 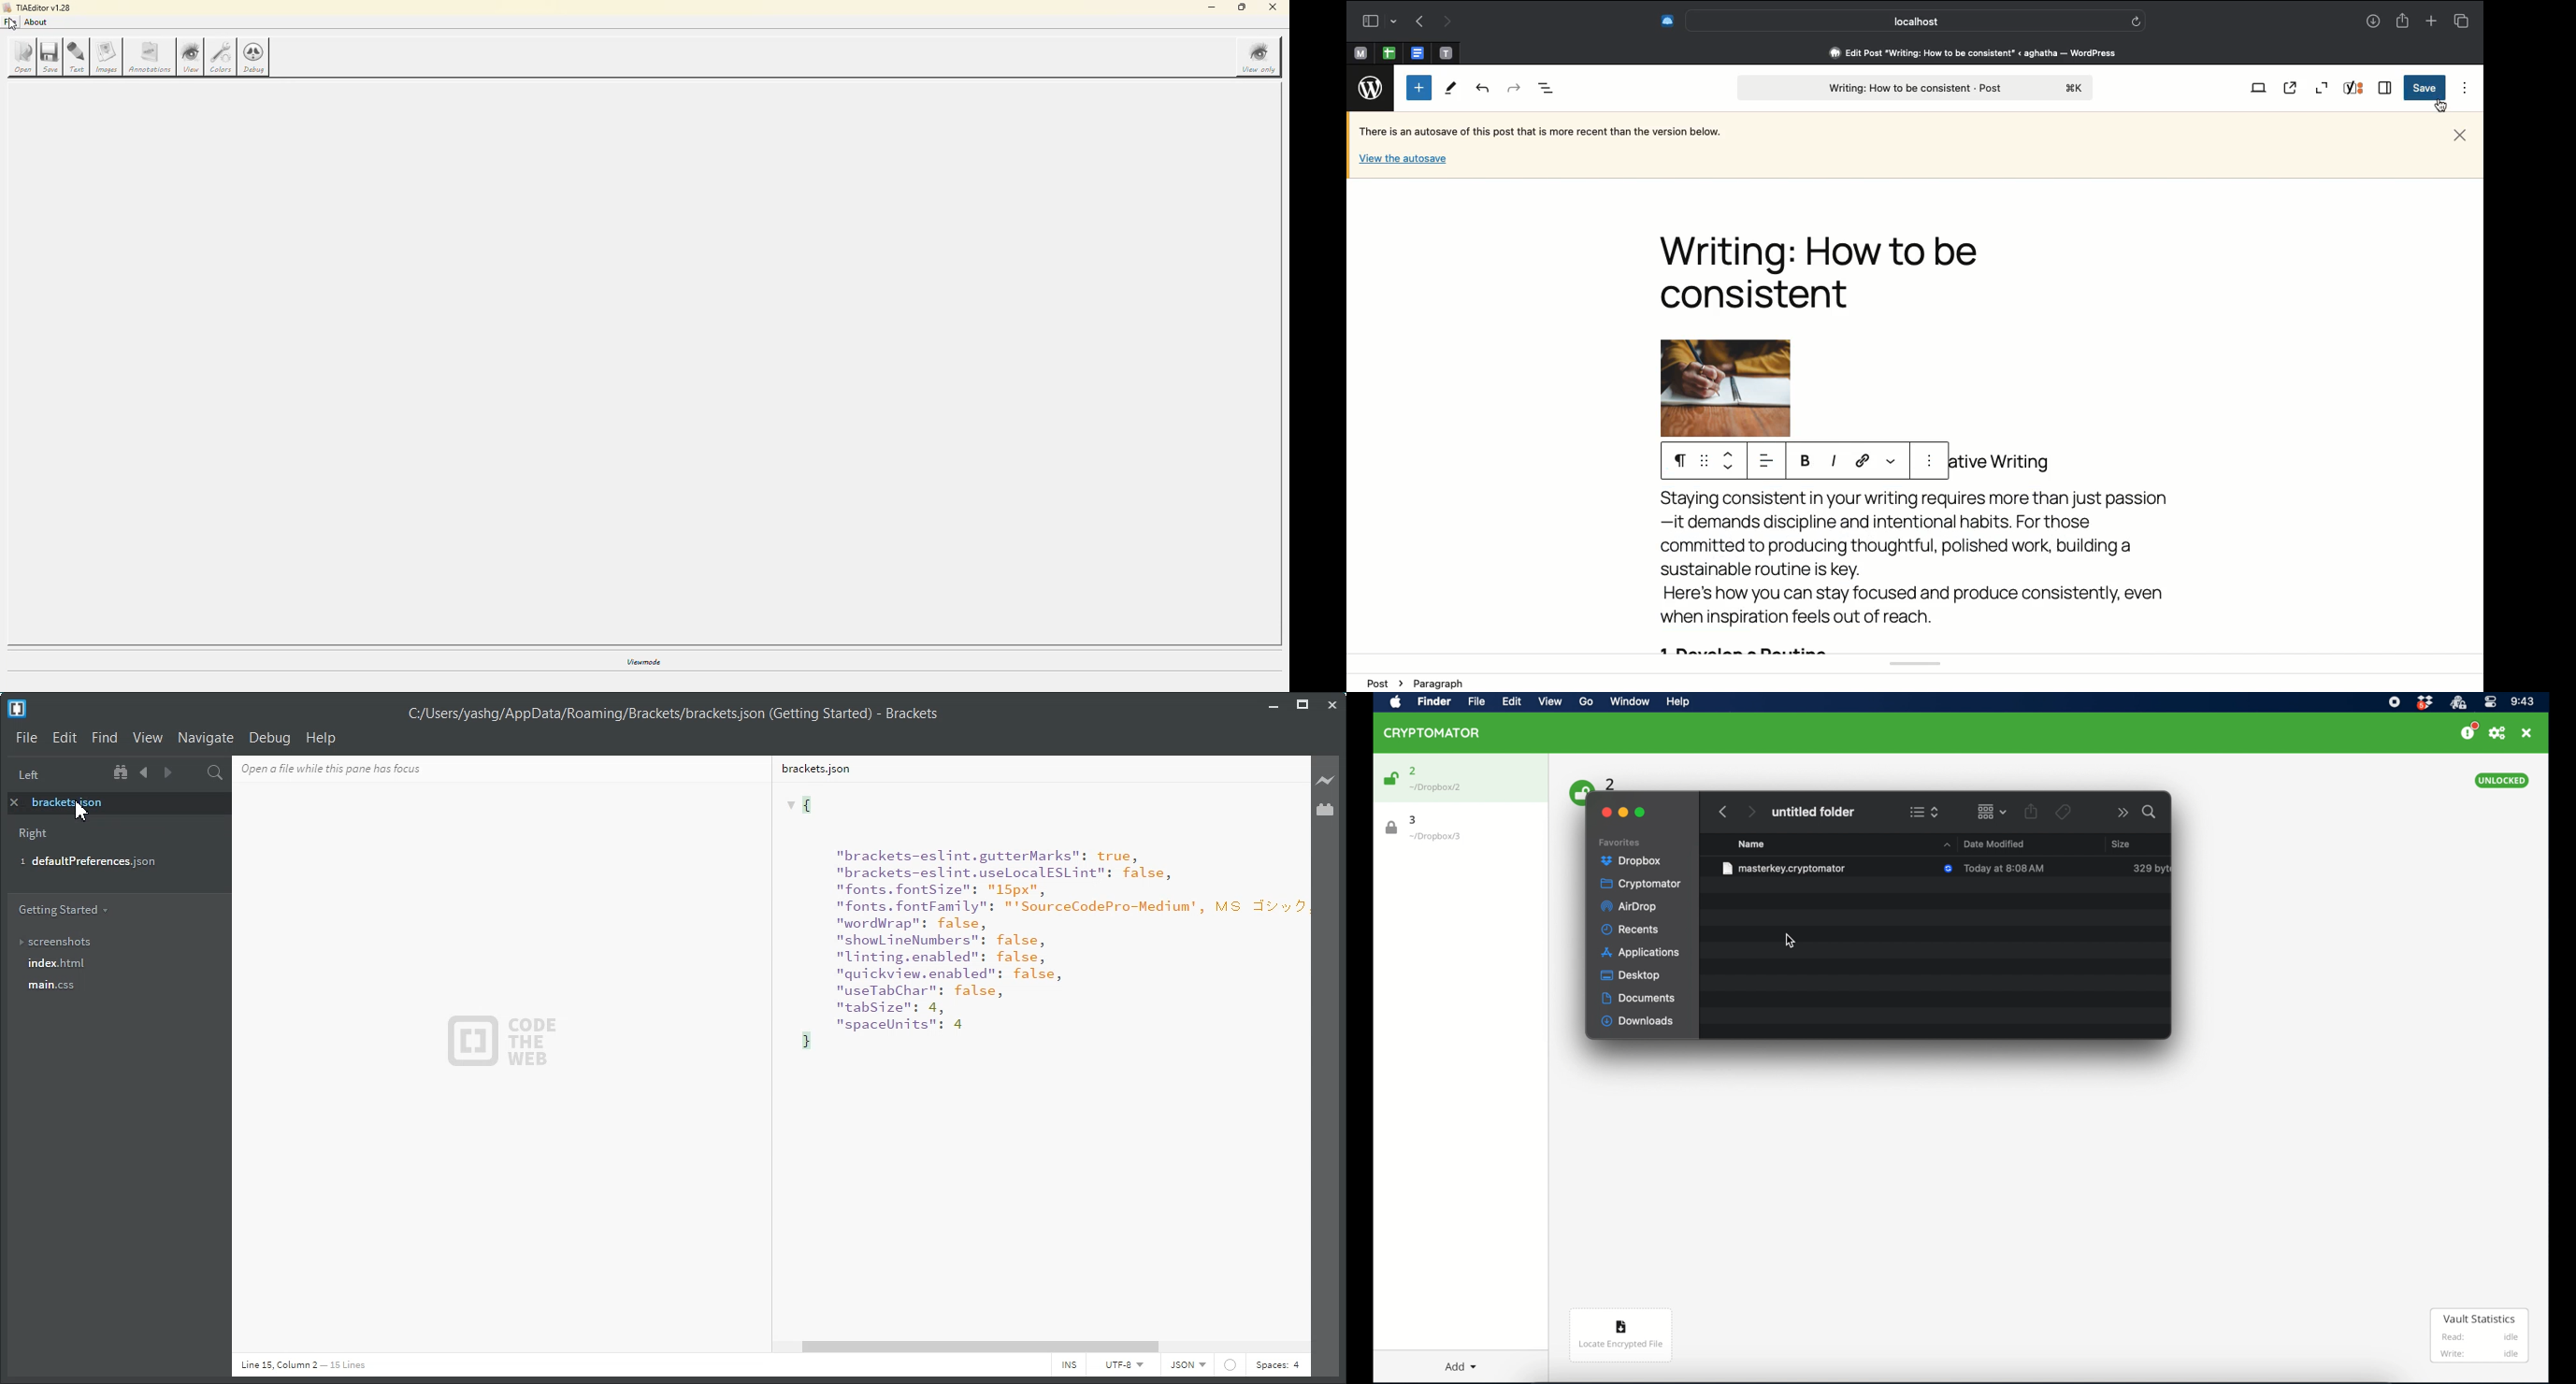 I want to click on Screenshots, so click(x=113, y=942).